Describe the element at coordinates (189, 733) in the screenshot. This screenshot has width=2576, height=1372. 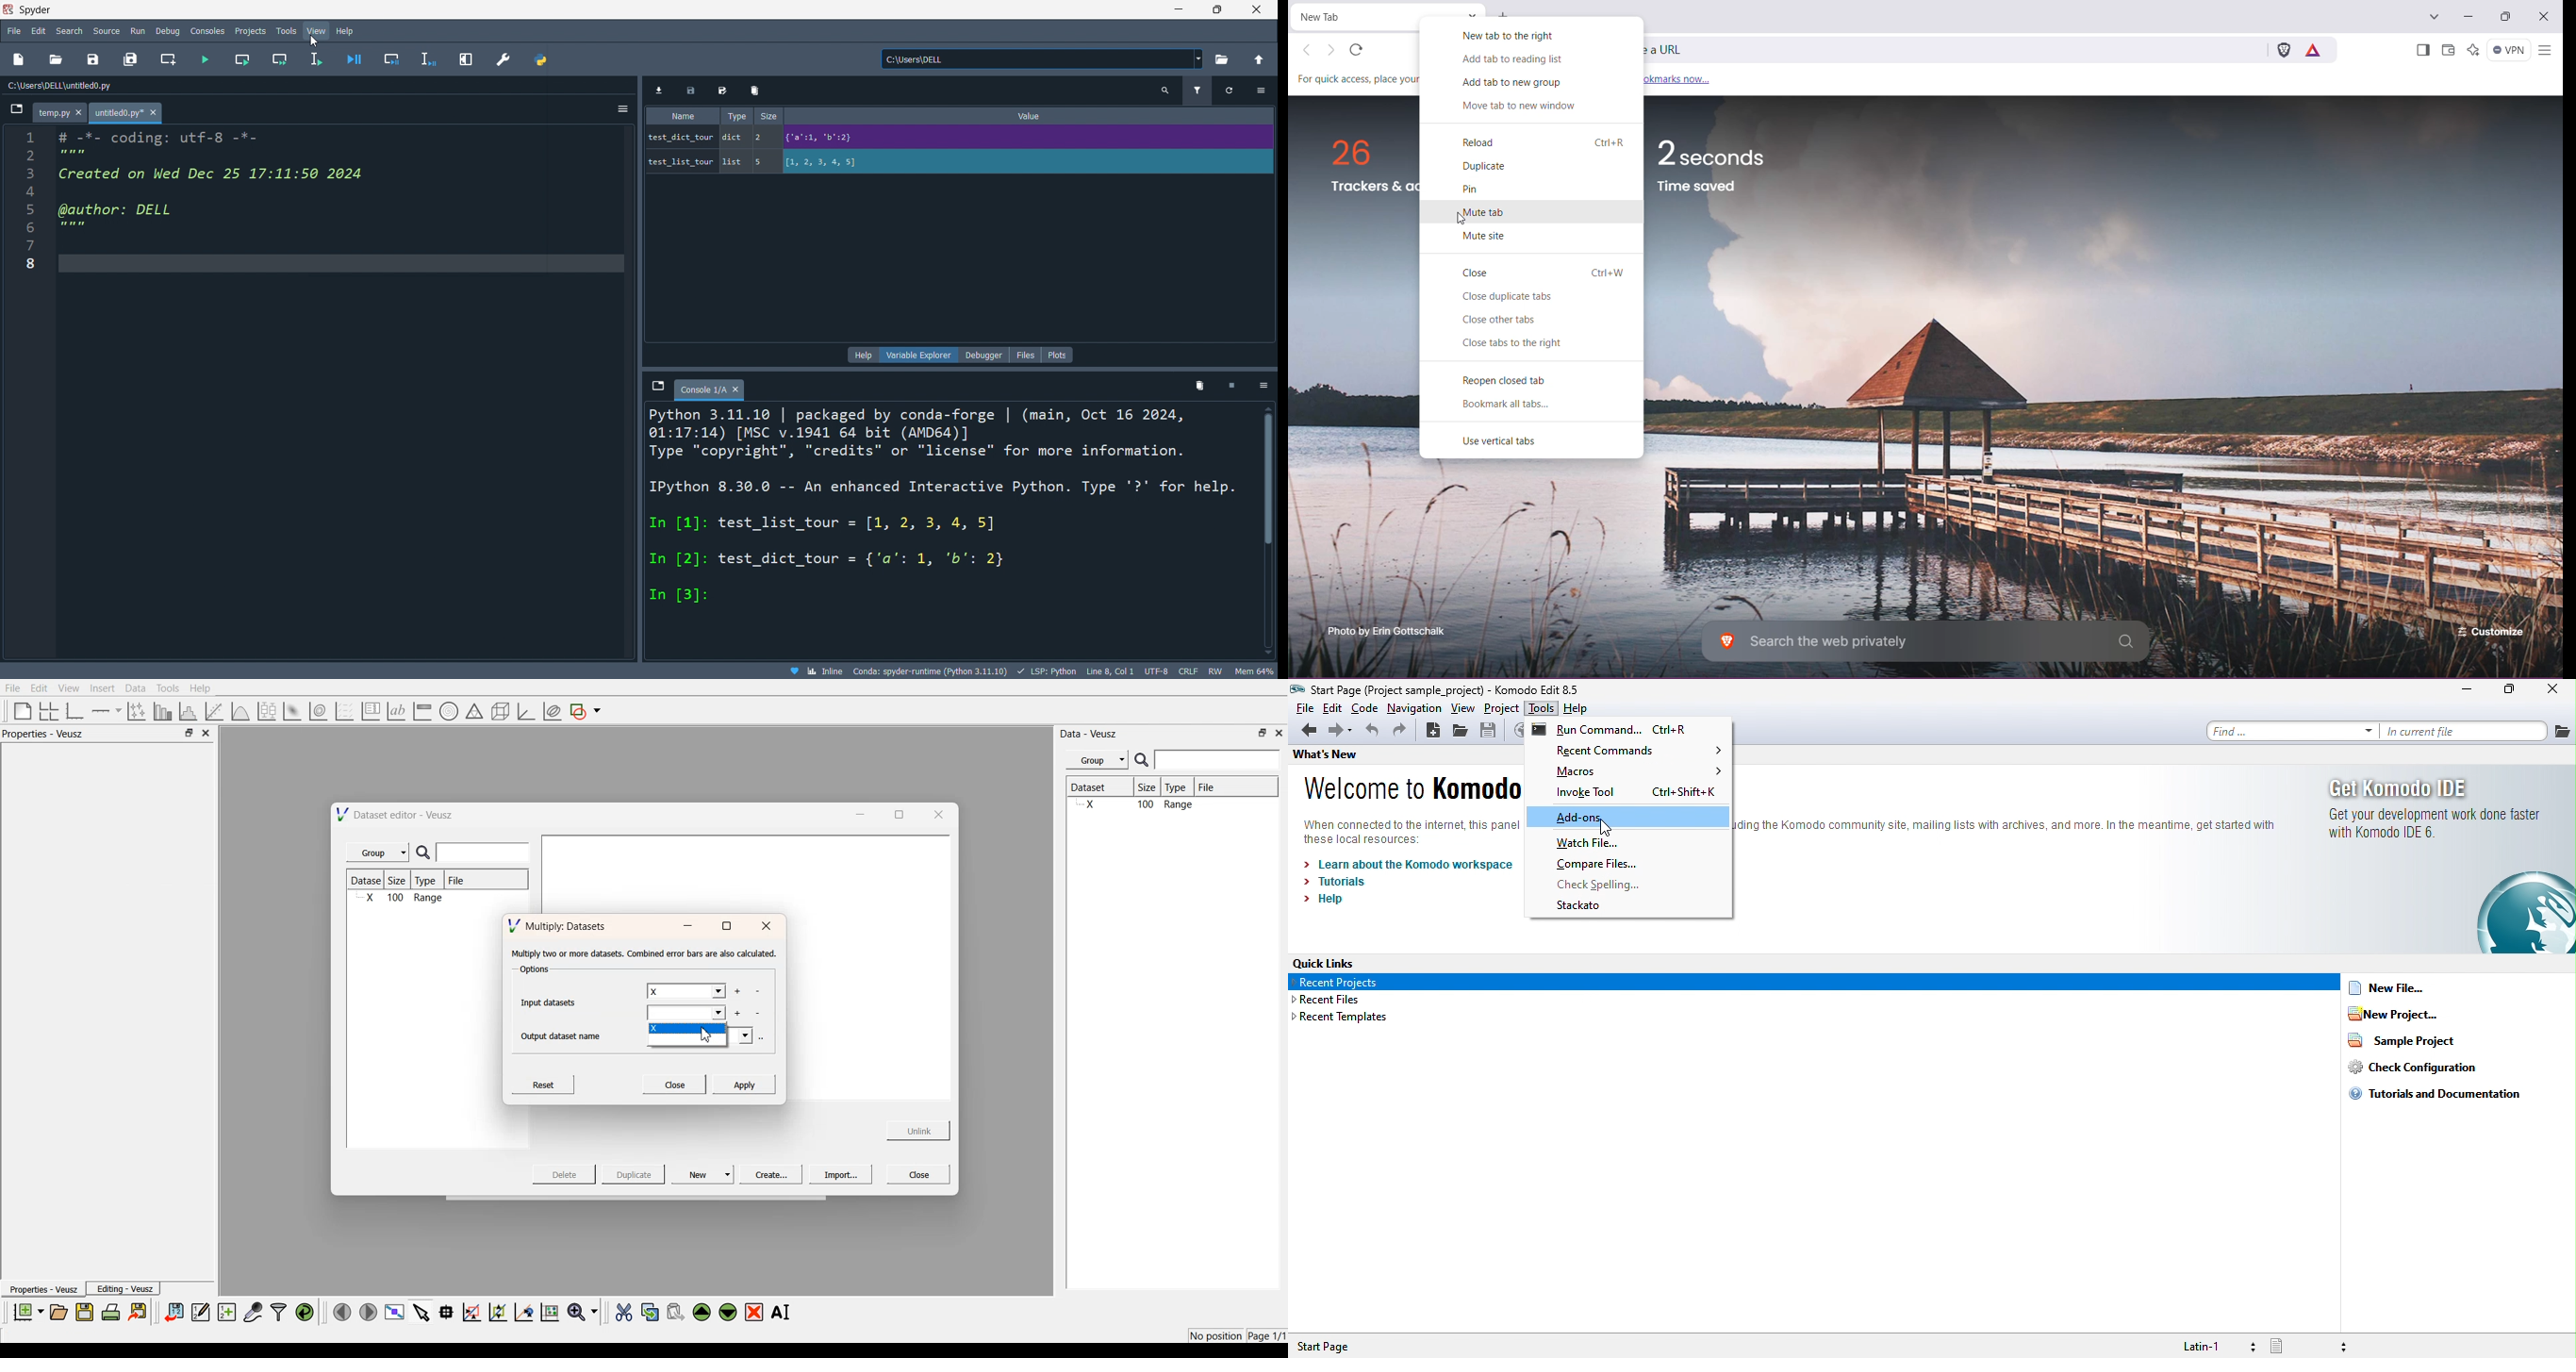
I see `minimise or maximise` at that location.